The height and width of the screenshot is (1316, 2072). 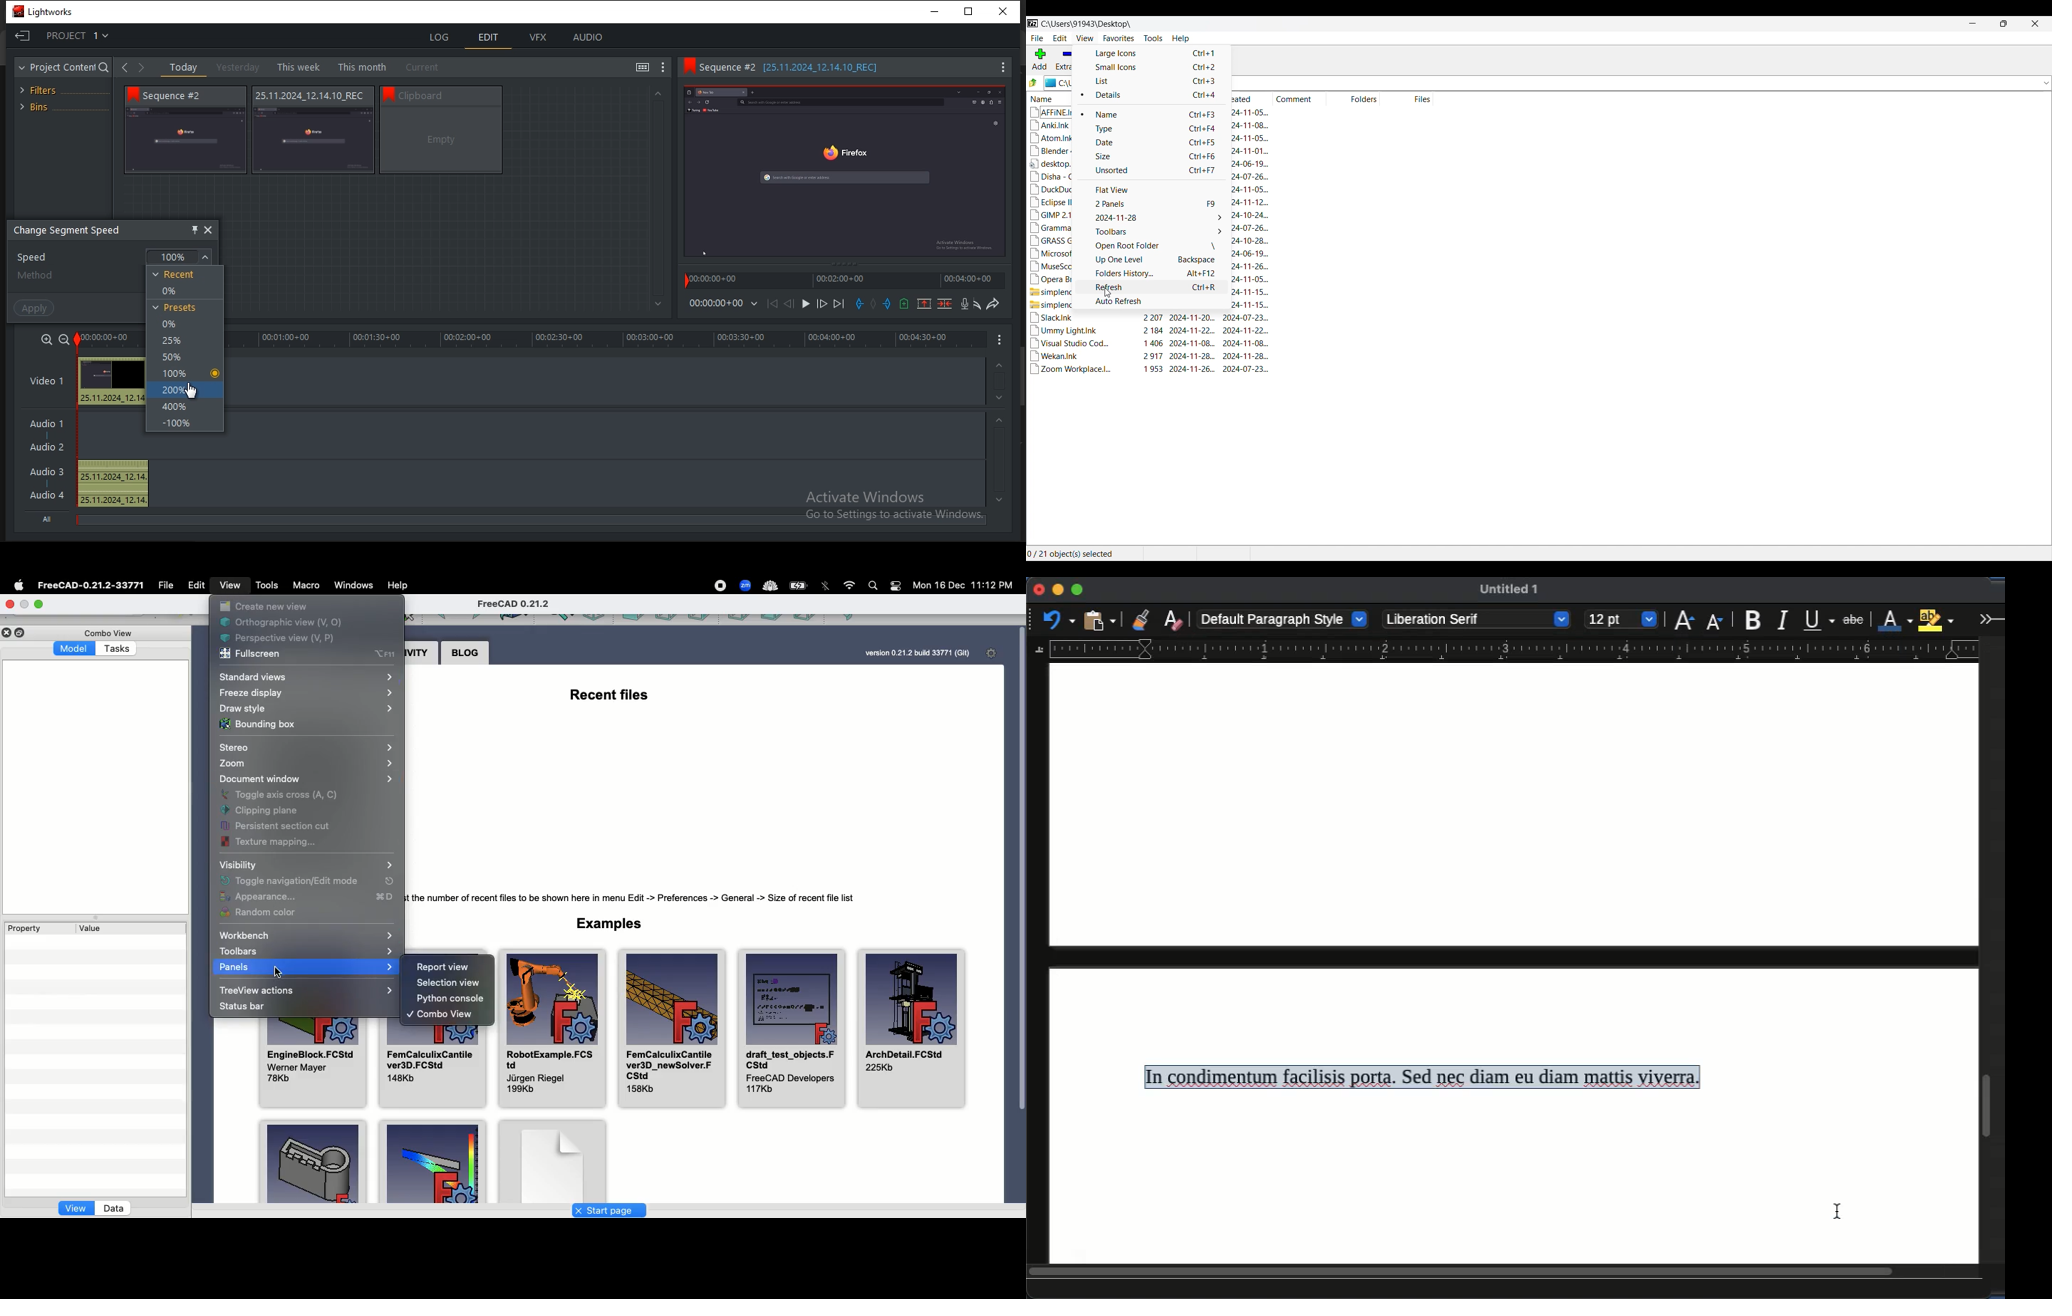 What do you see at coordinates (175, 274) in the screenshot?
I see `recent` at bounding box center [175, 274].